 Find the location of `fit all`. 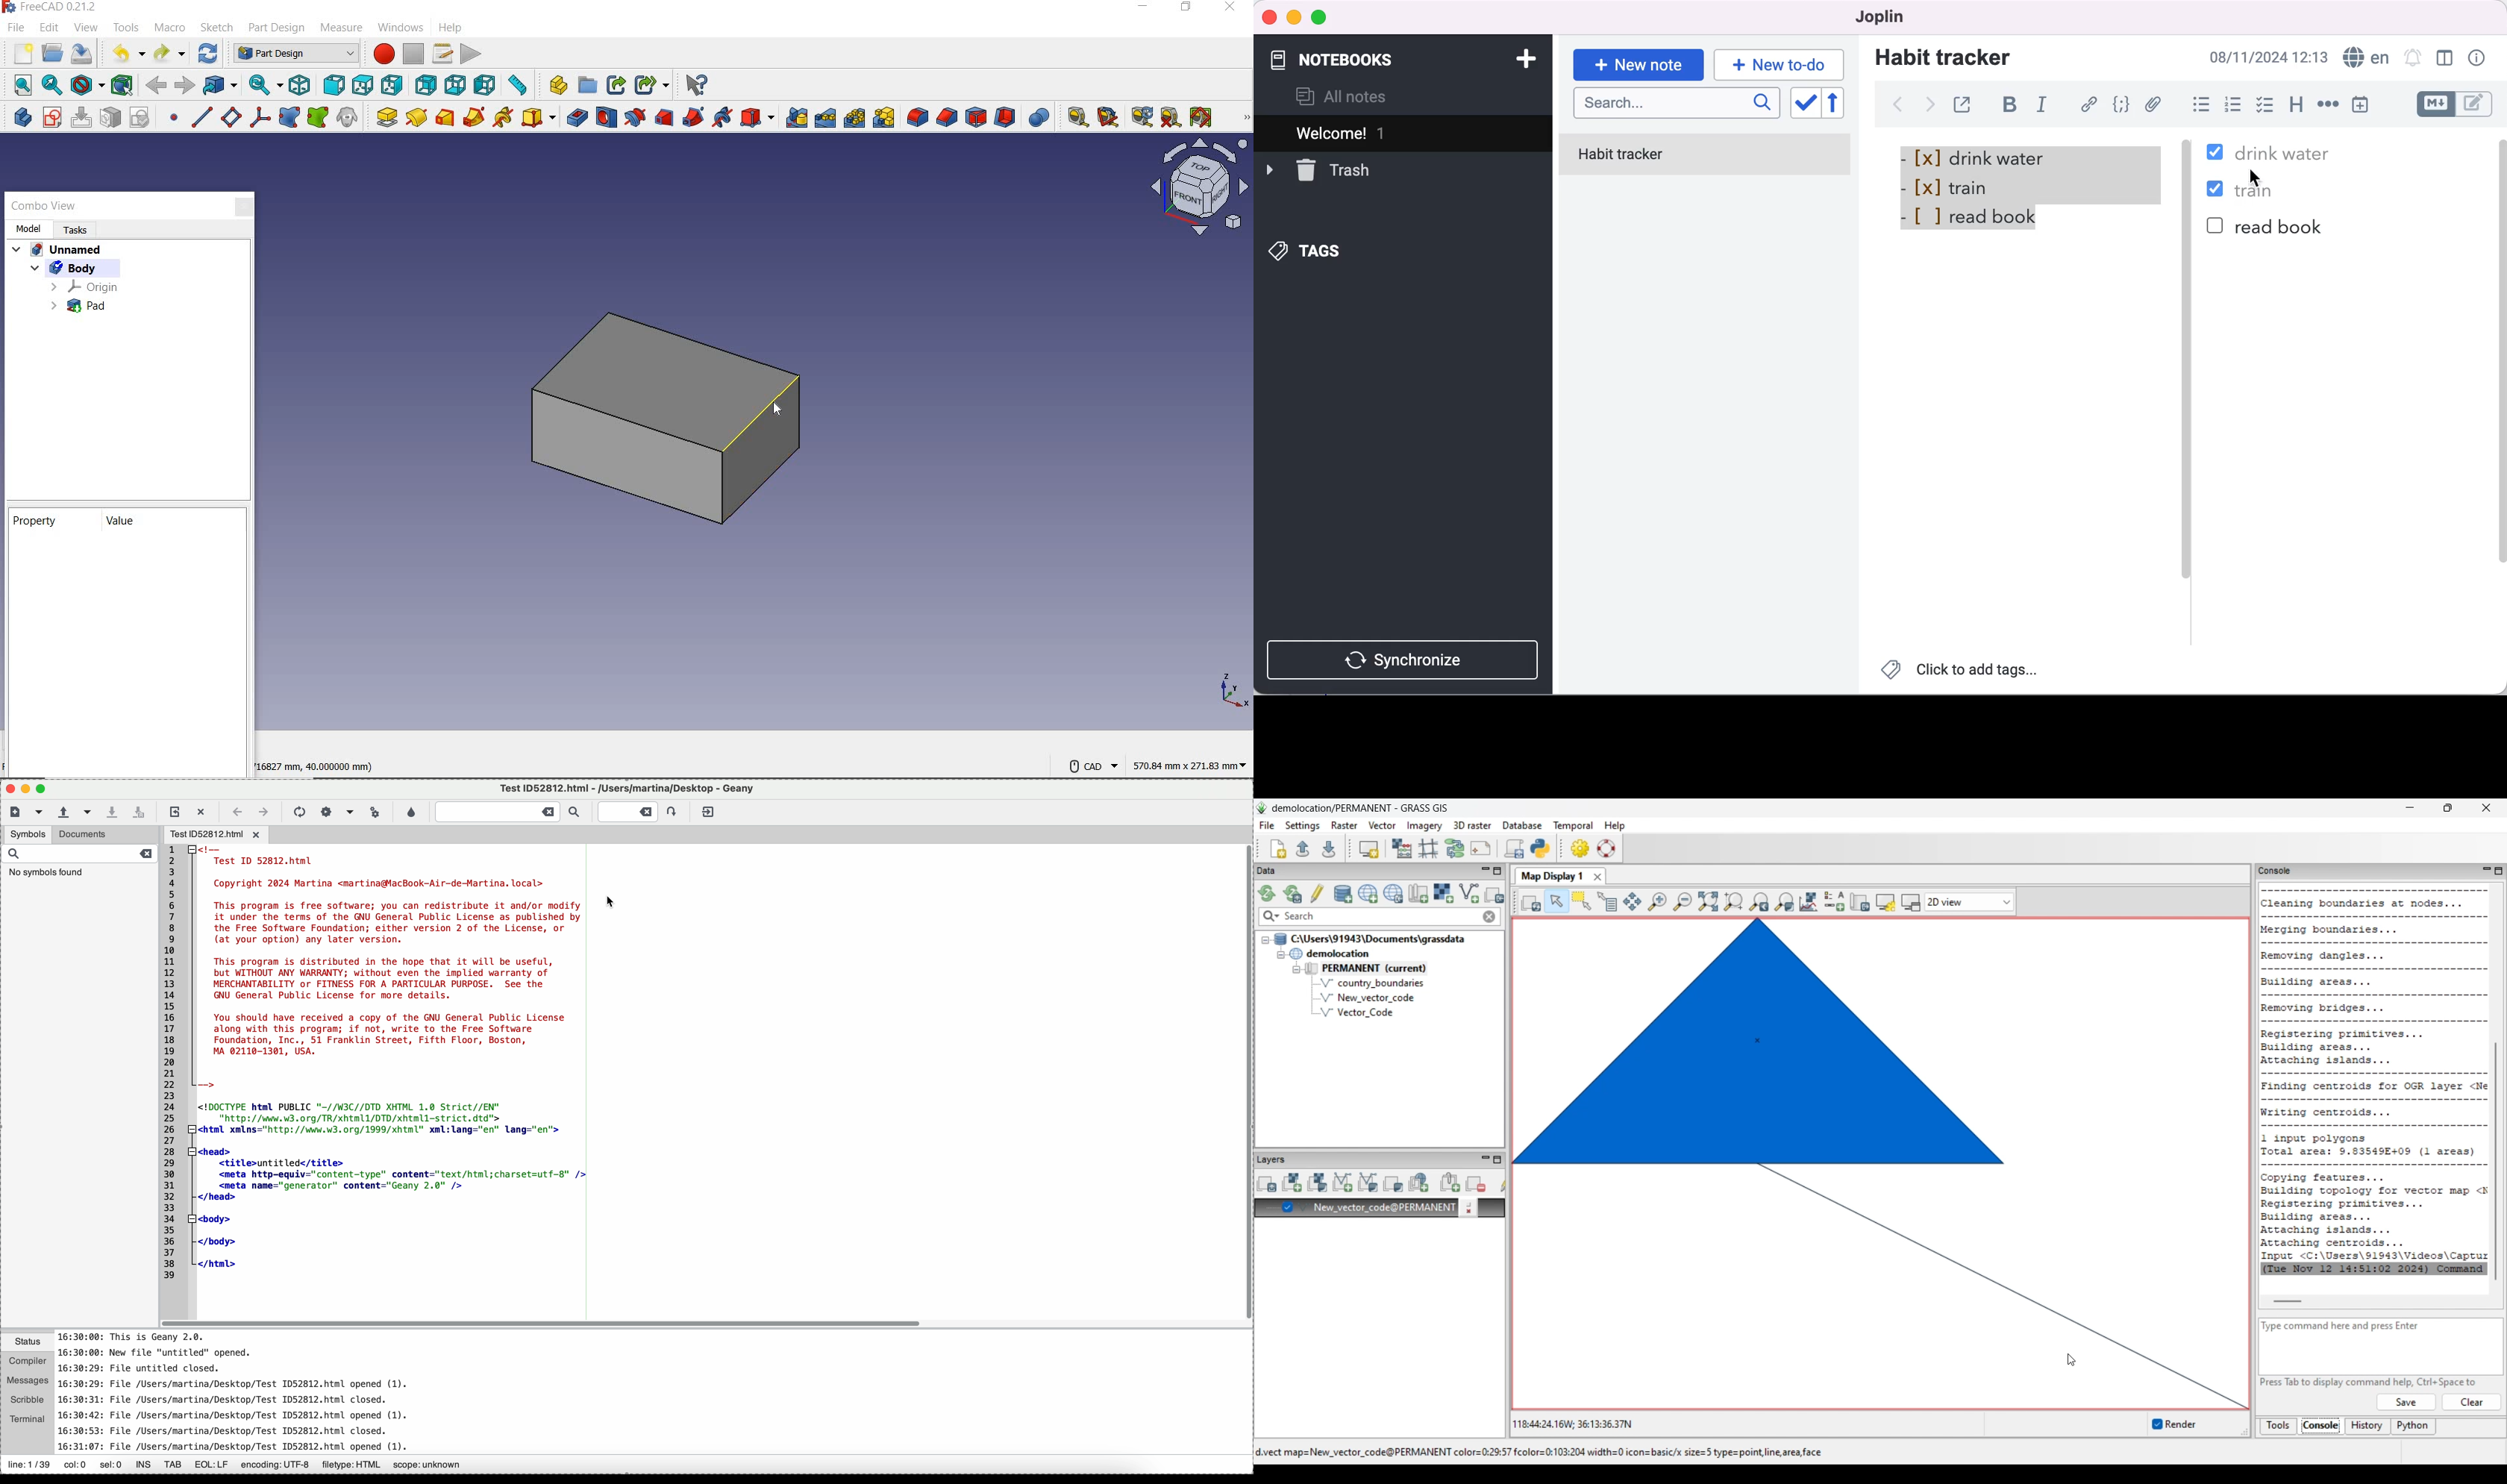

fit all is located at coordinates (18, 84).